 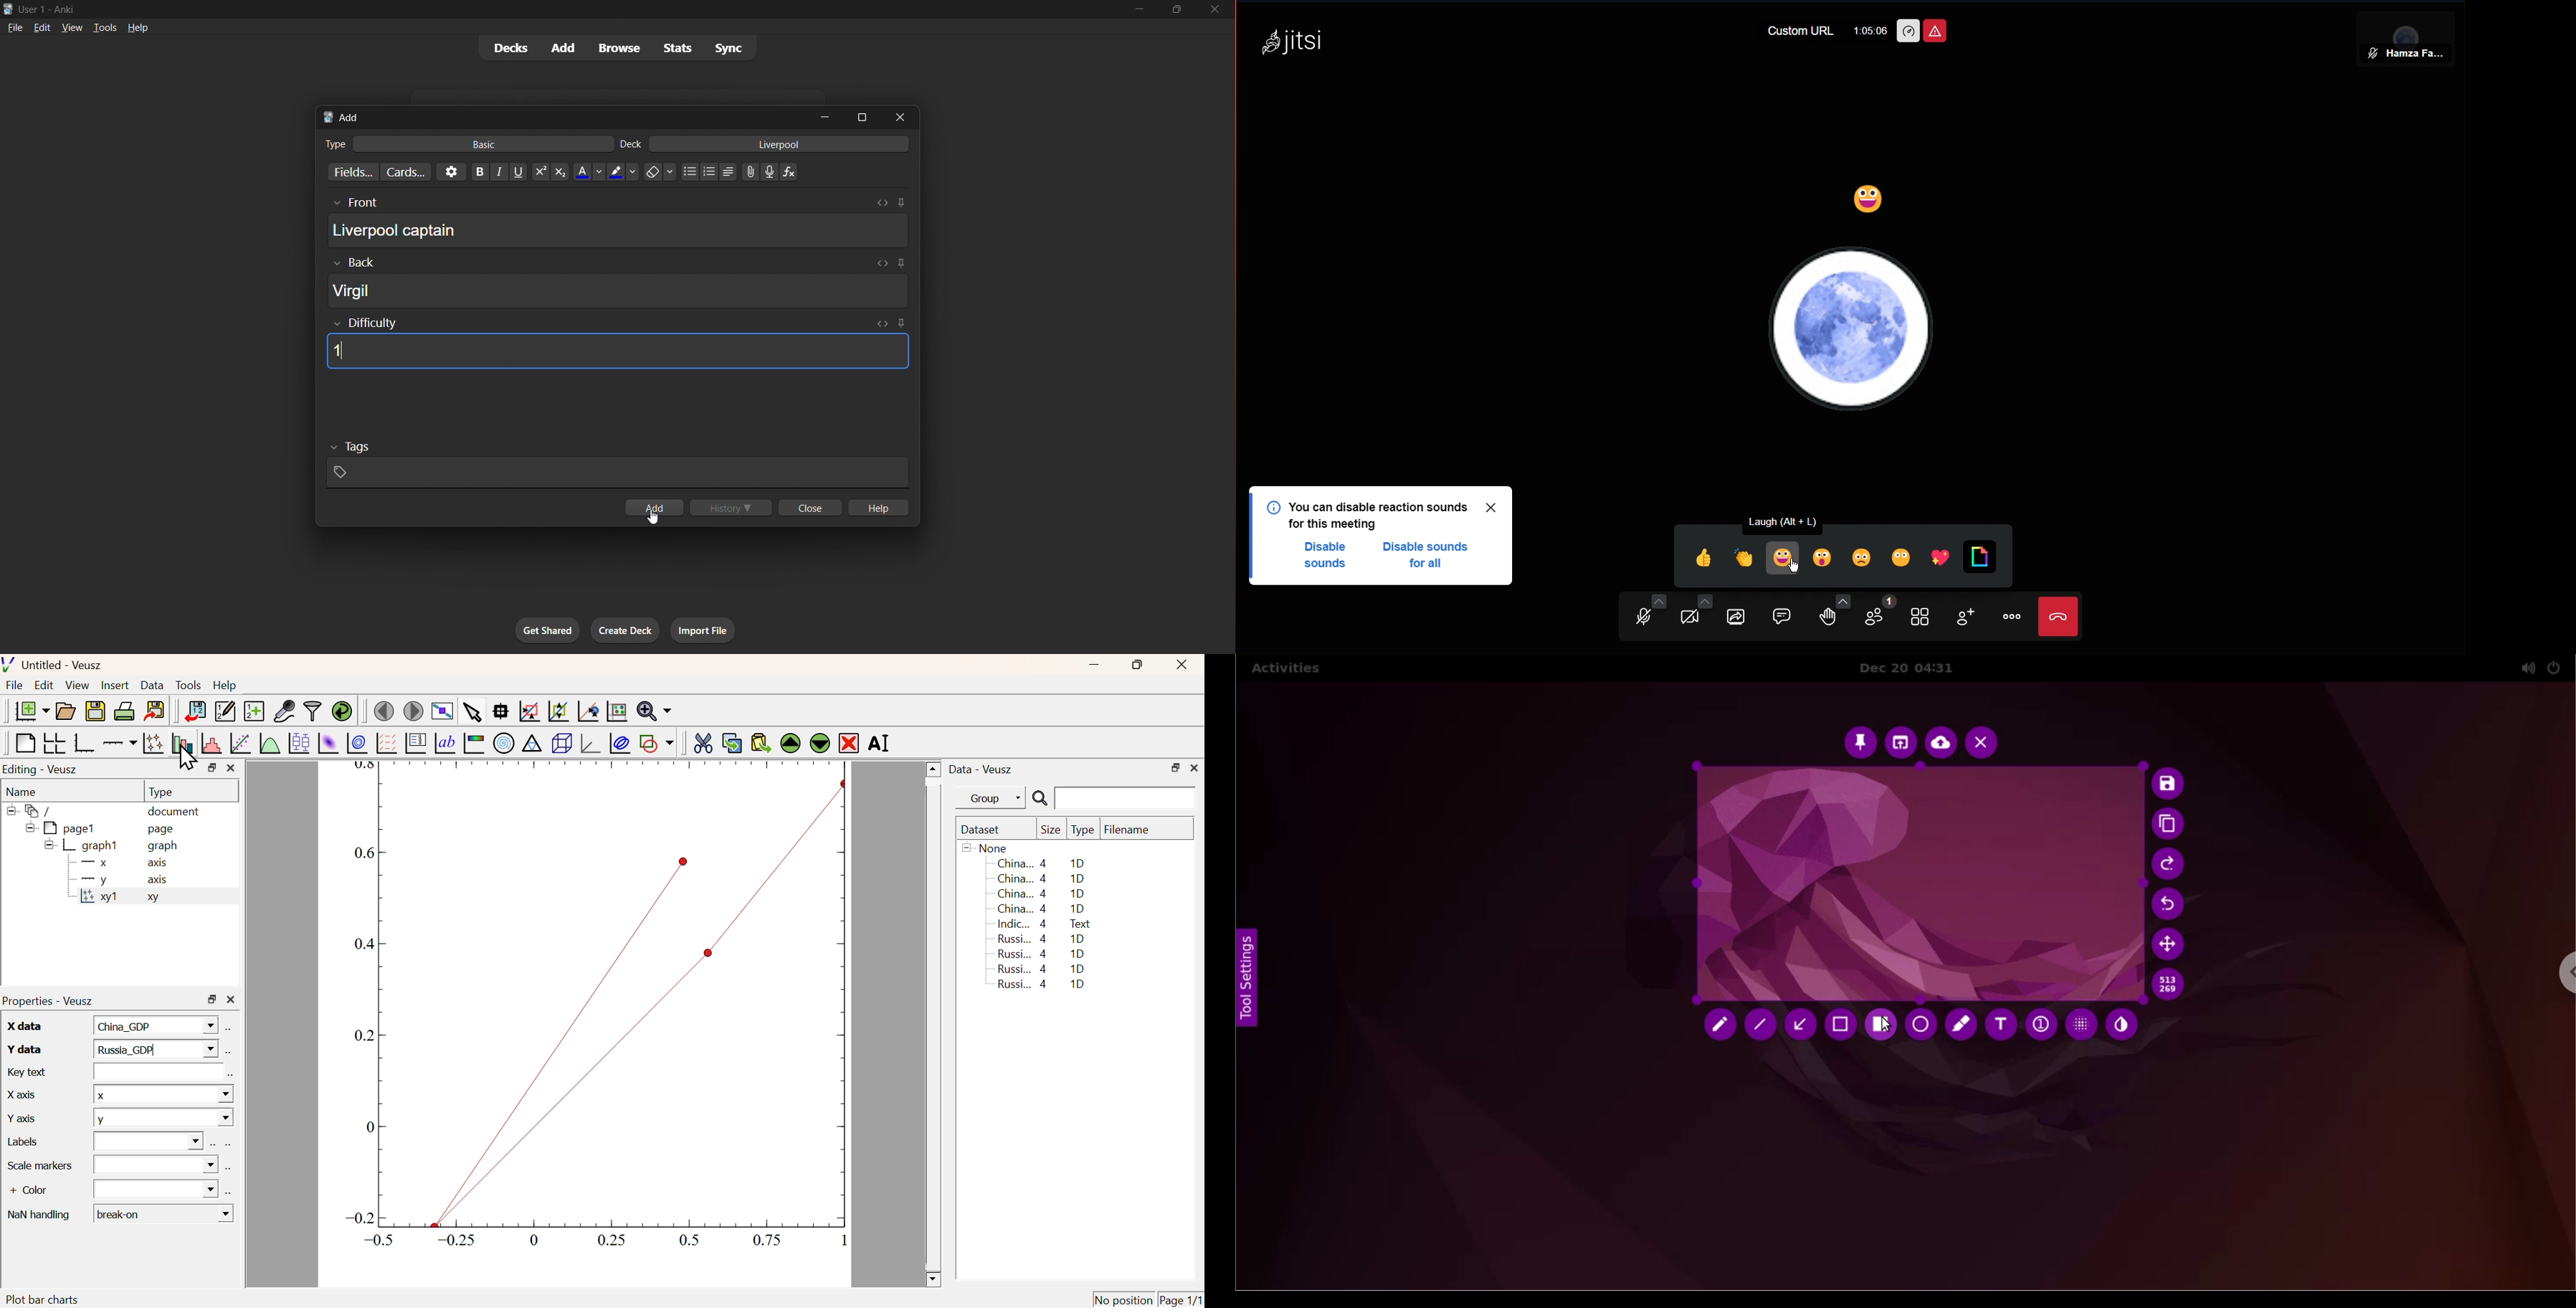 What do you see at coordinates (987, 847) in the screenshot?
I see `None` at bounding box center [987, 847].